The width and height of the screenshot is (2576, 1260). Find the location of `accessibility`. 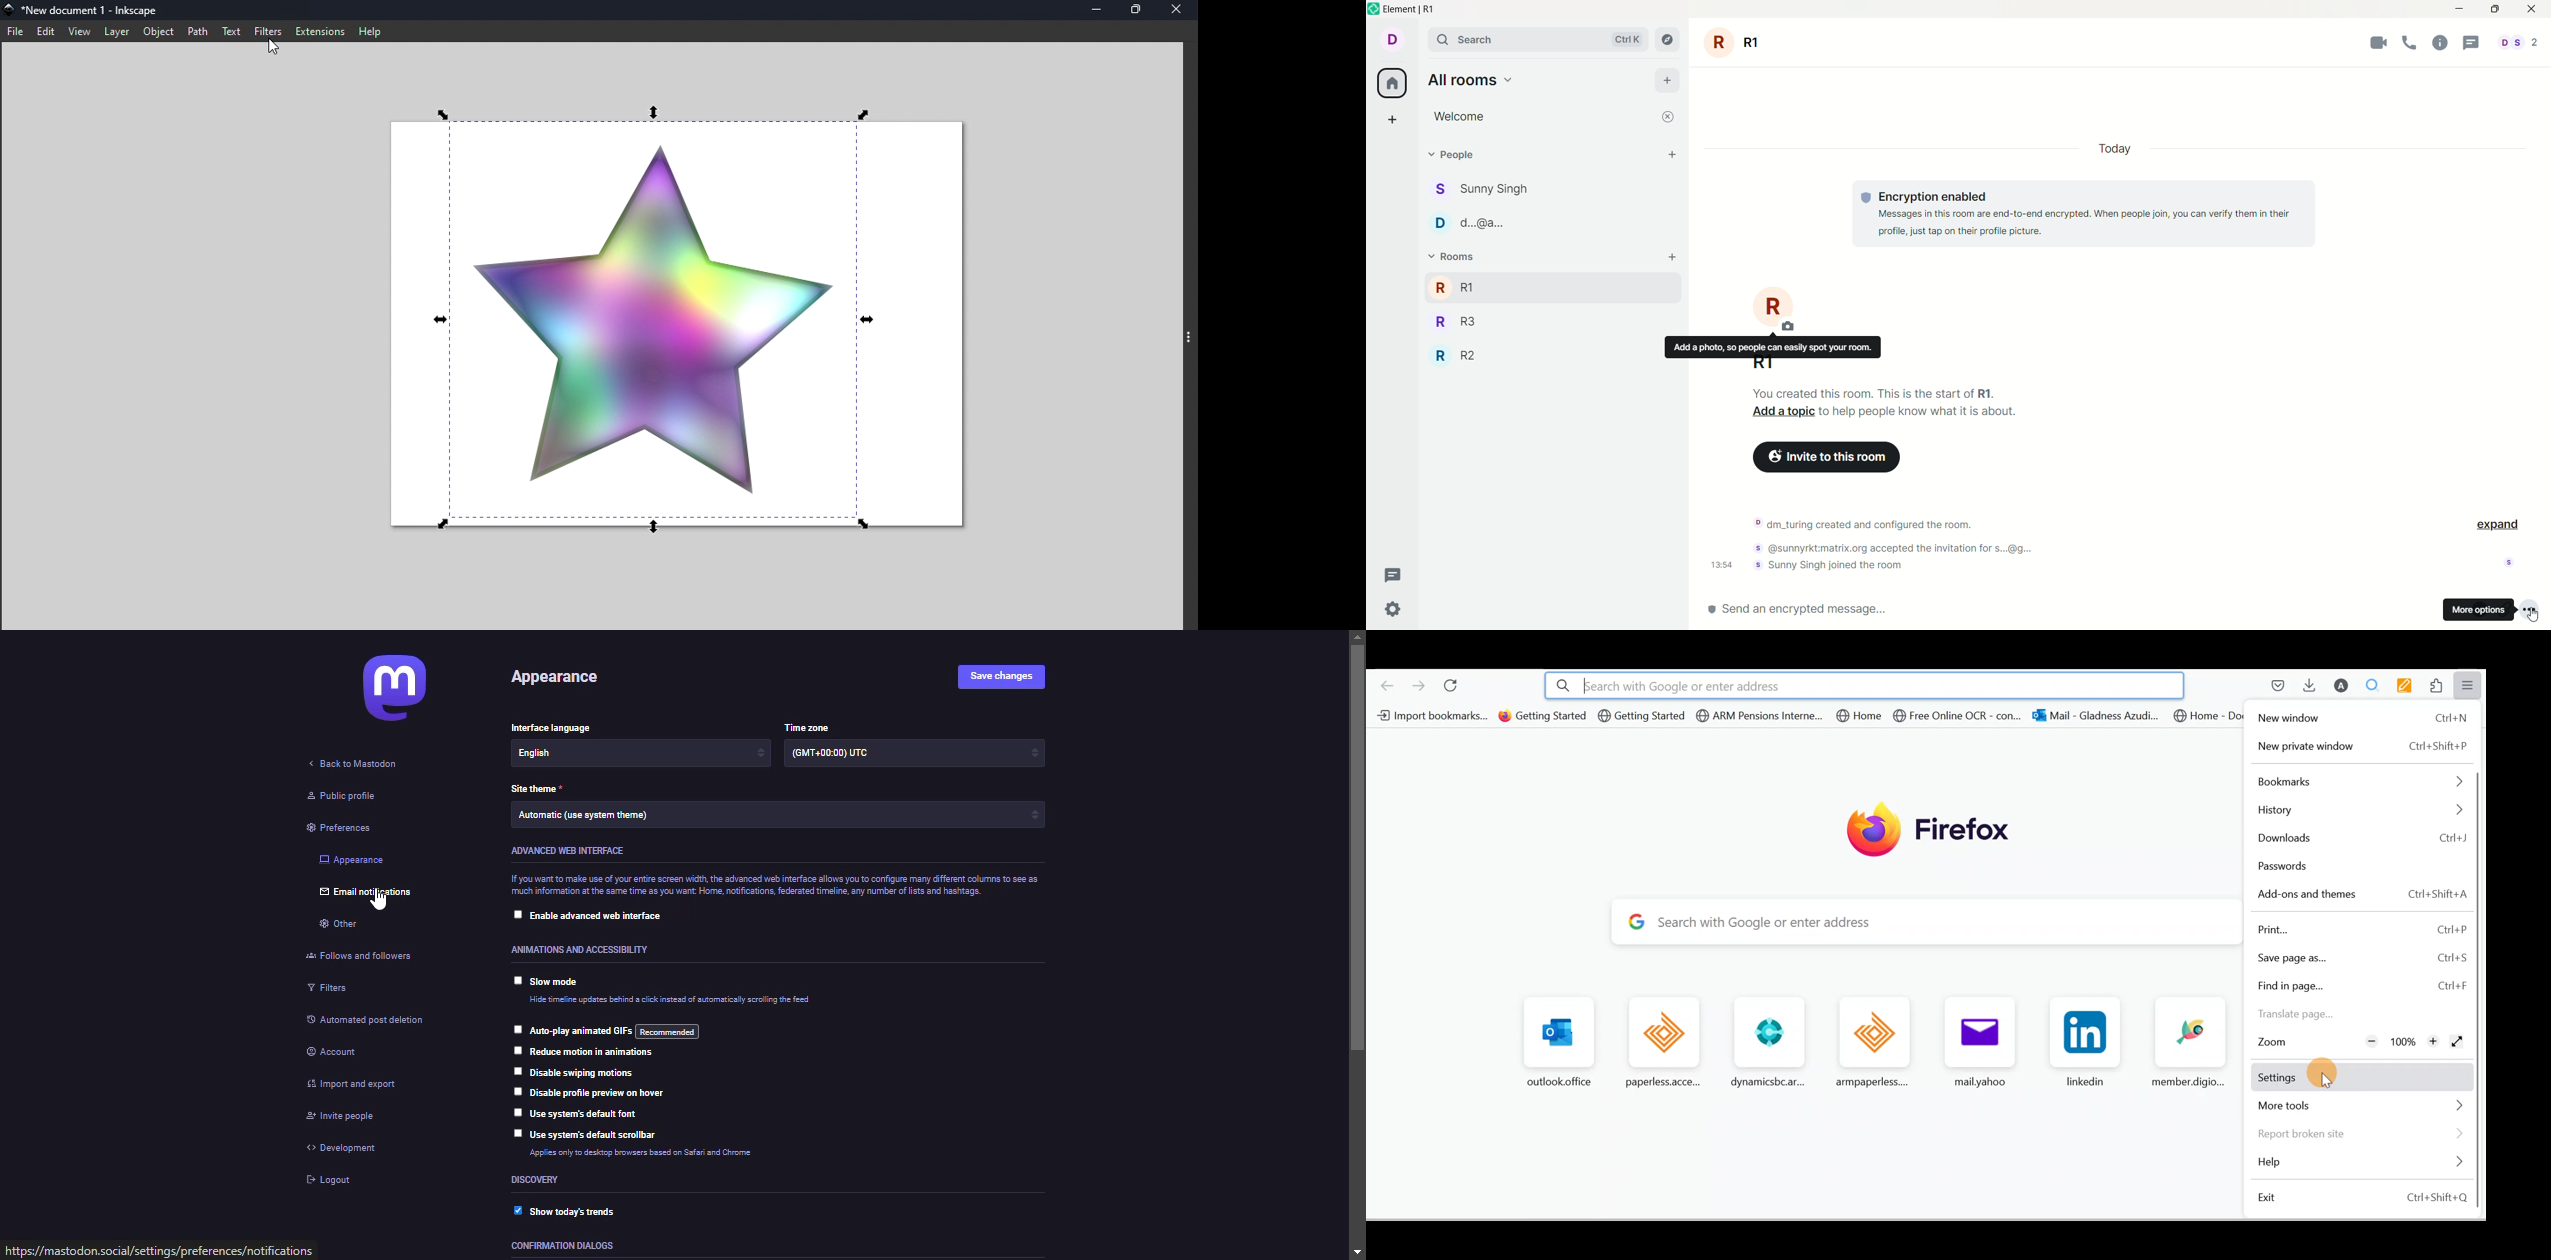

accessibility is located at coordinates (590, 950).